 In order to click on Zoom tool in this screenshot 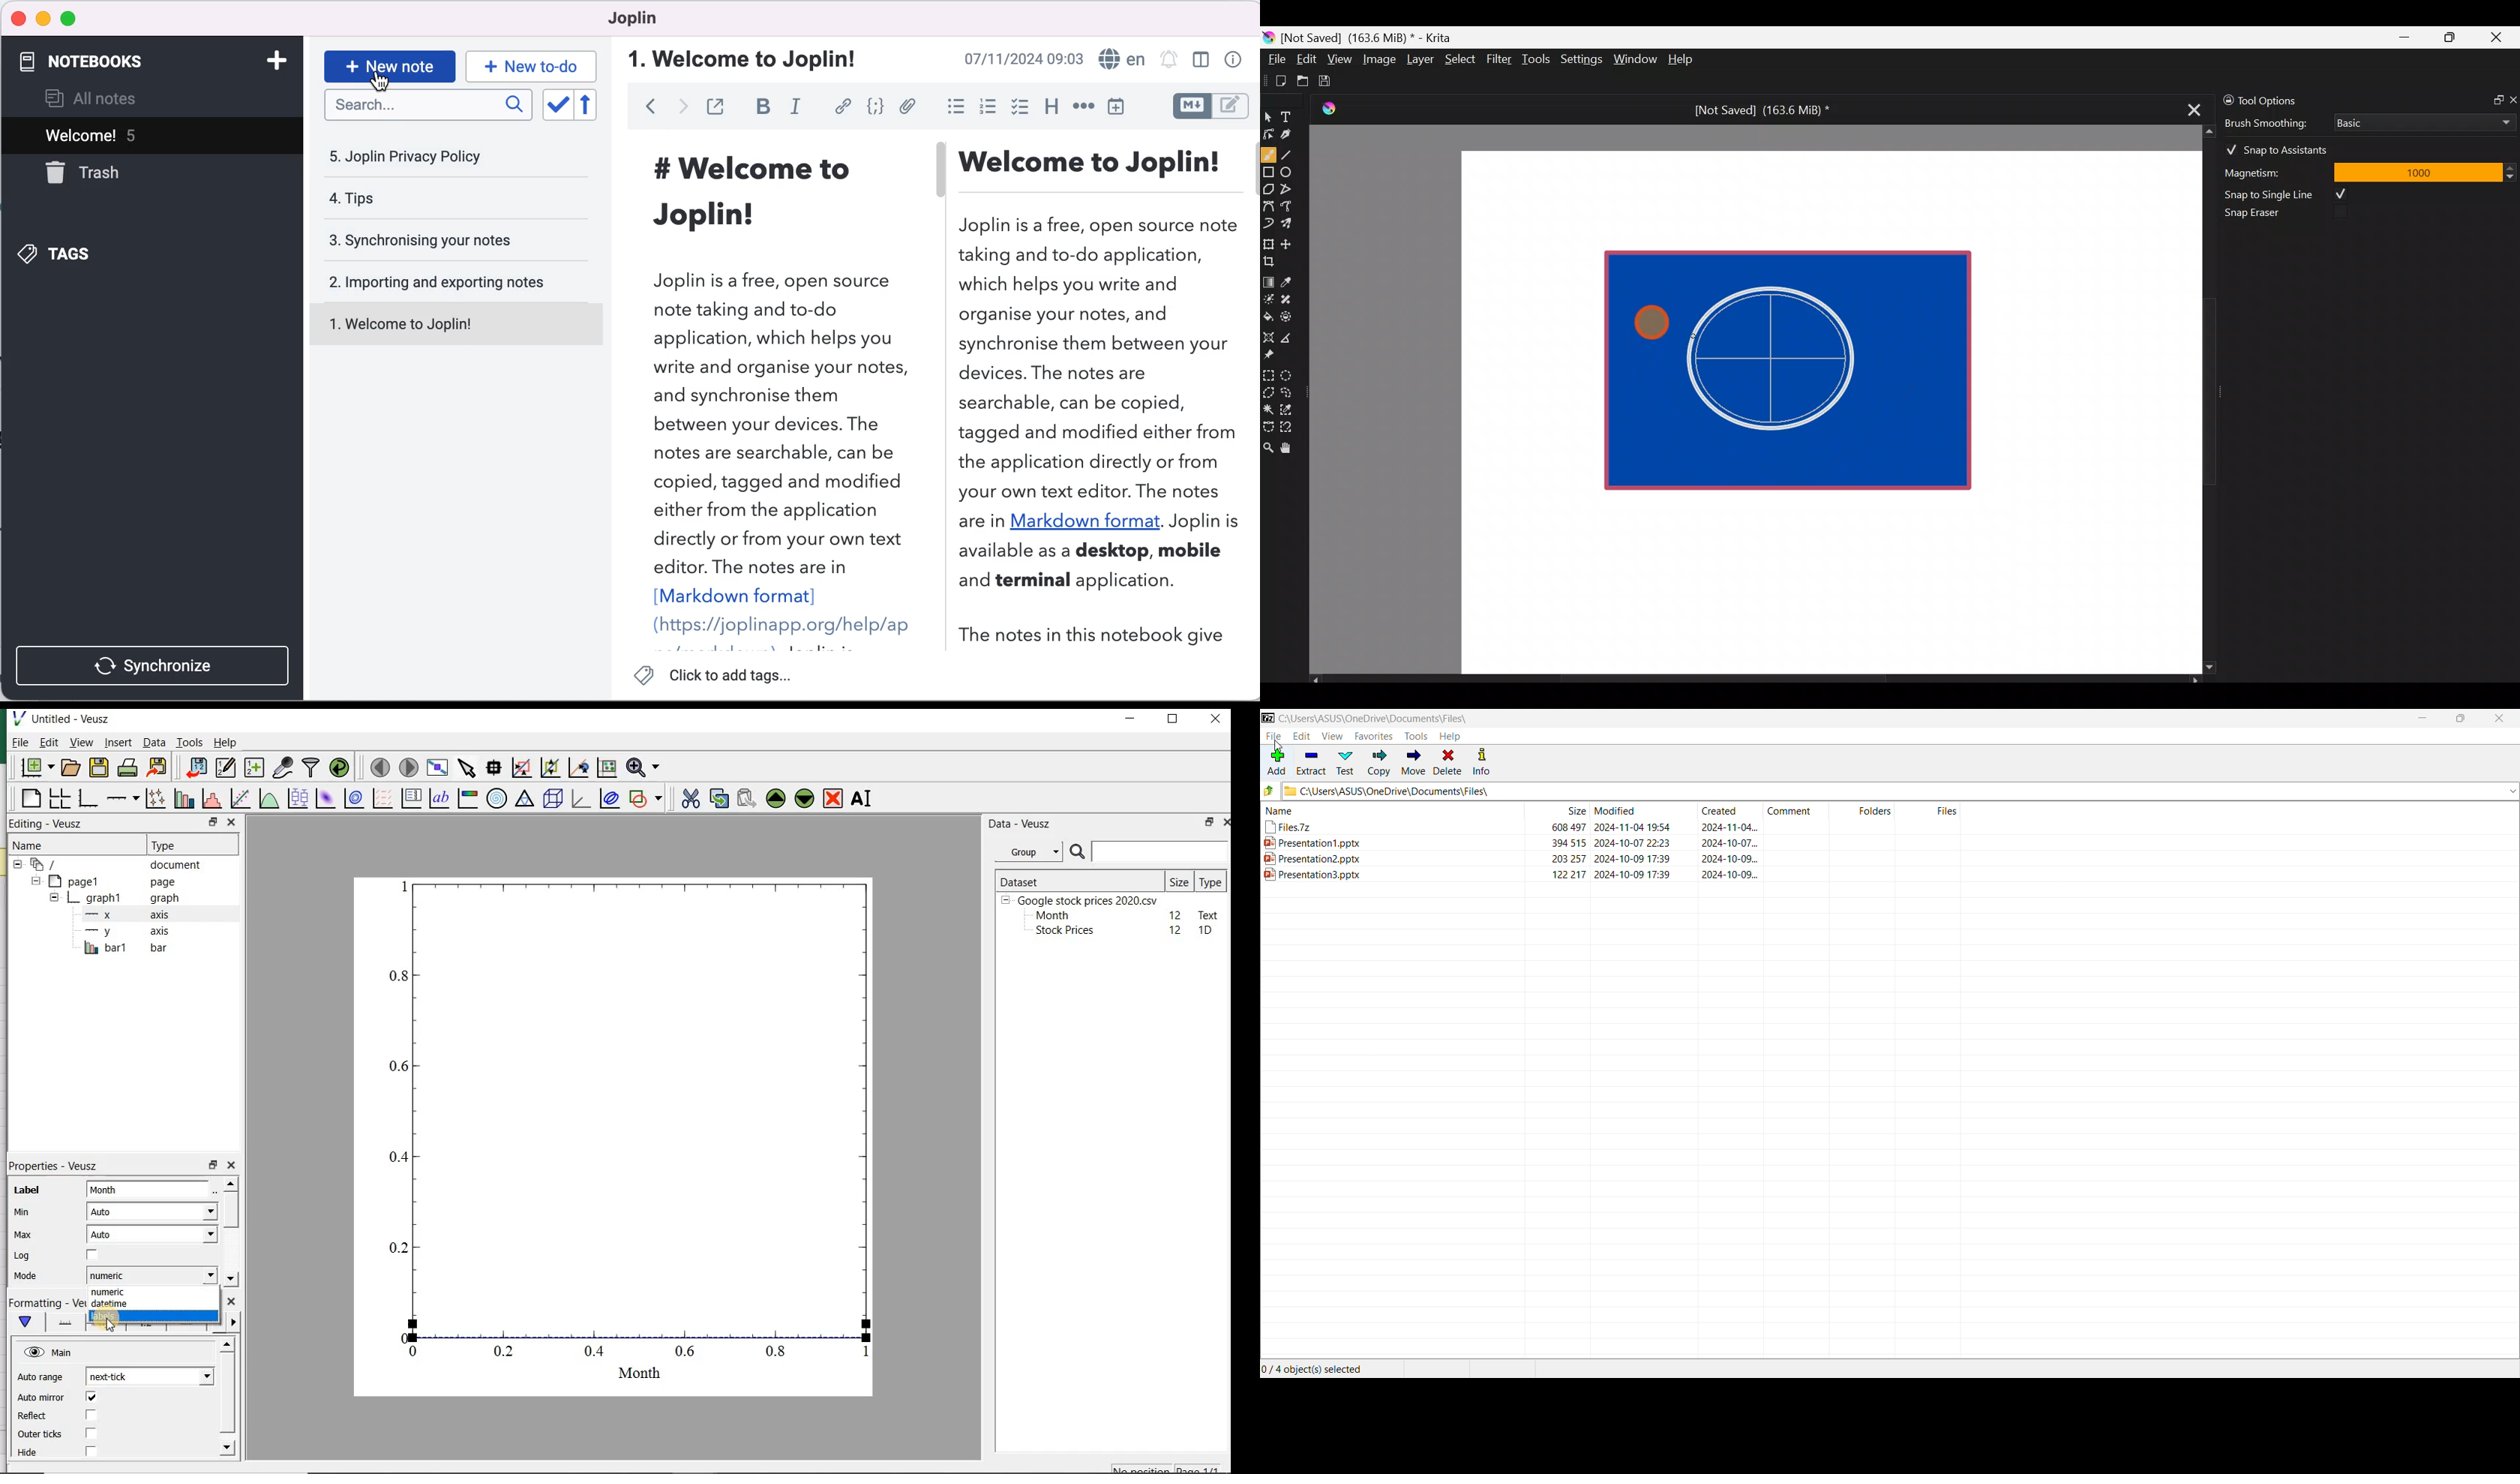, I will do `click(1268, 446)`.